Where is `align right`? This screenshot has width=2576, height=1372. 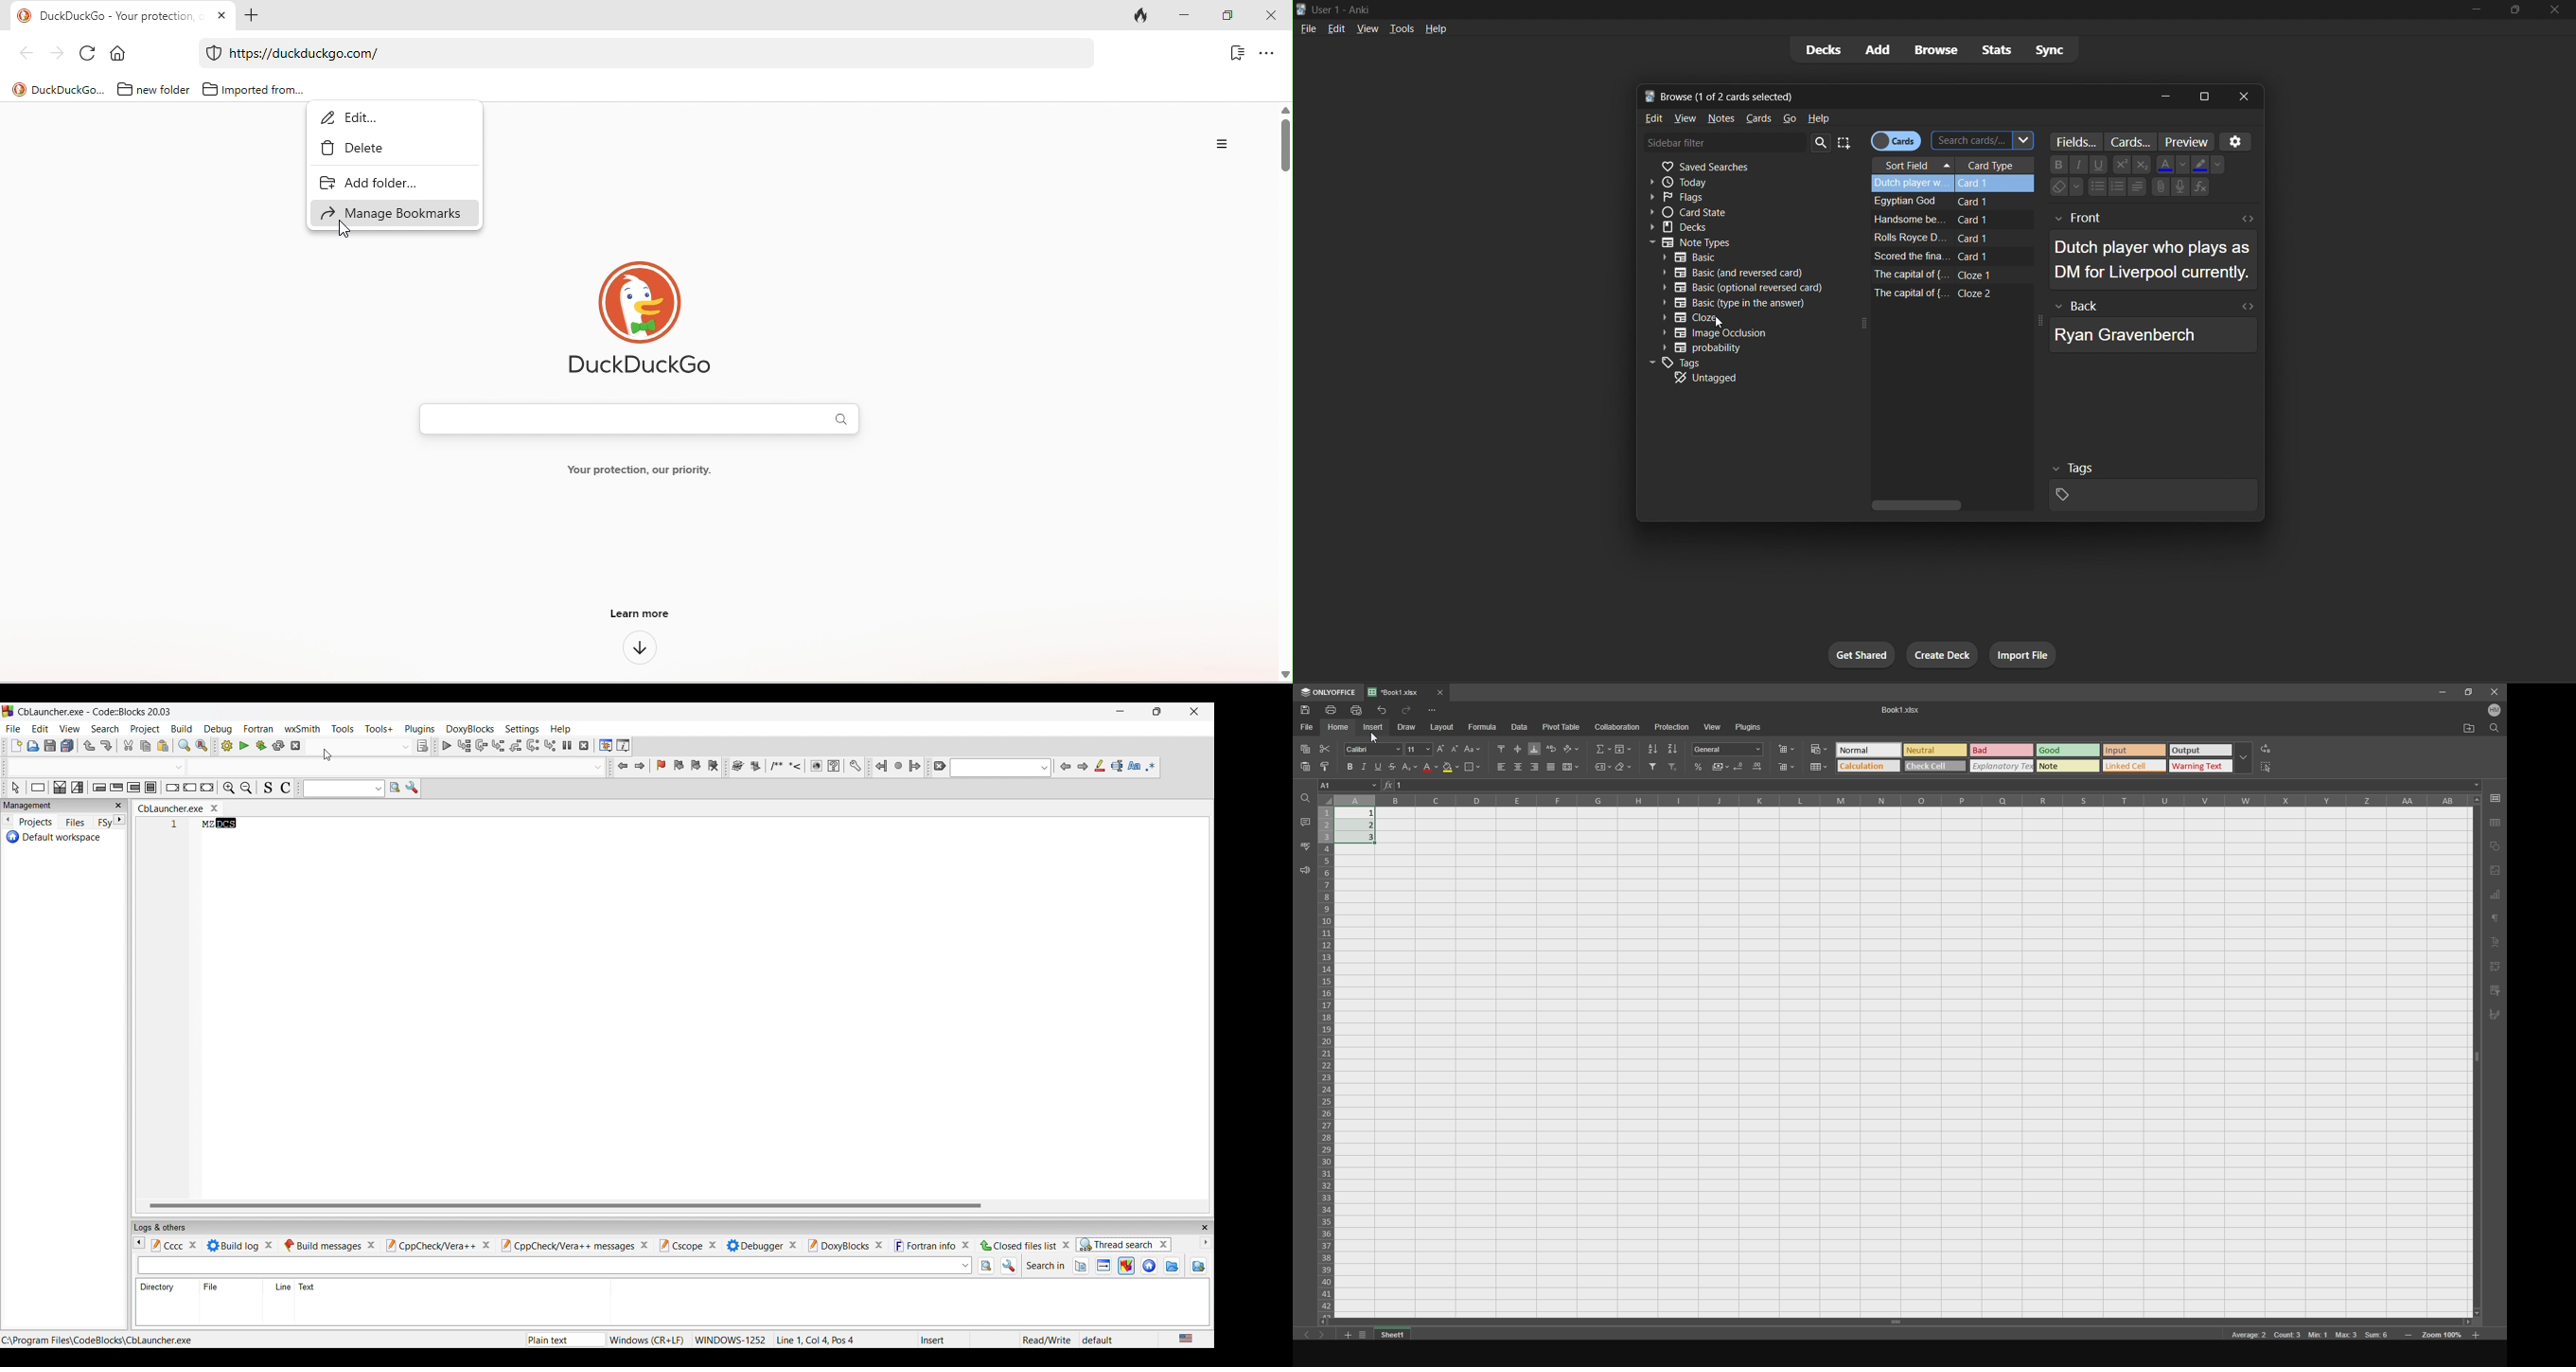
align right is located at coordinates (1533, 768).